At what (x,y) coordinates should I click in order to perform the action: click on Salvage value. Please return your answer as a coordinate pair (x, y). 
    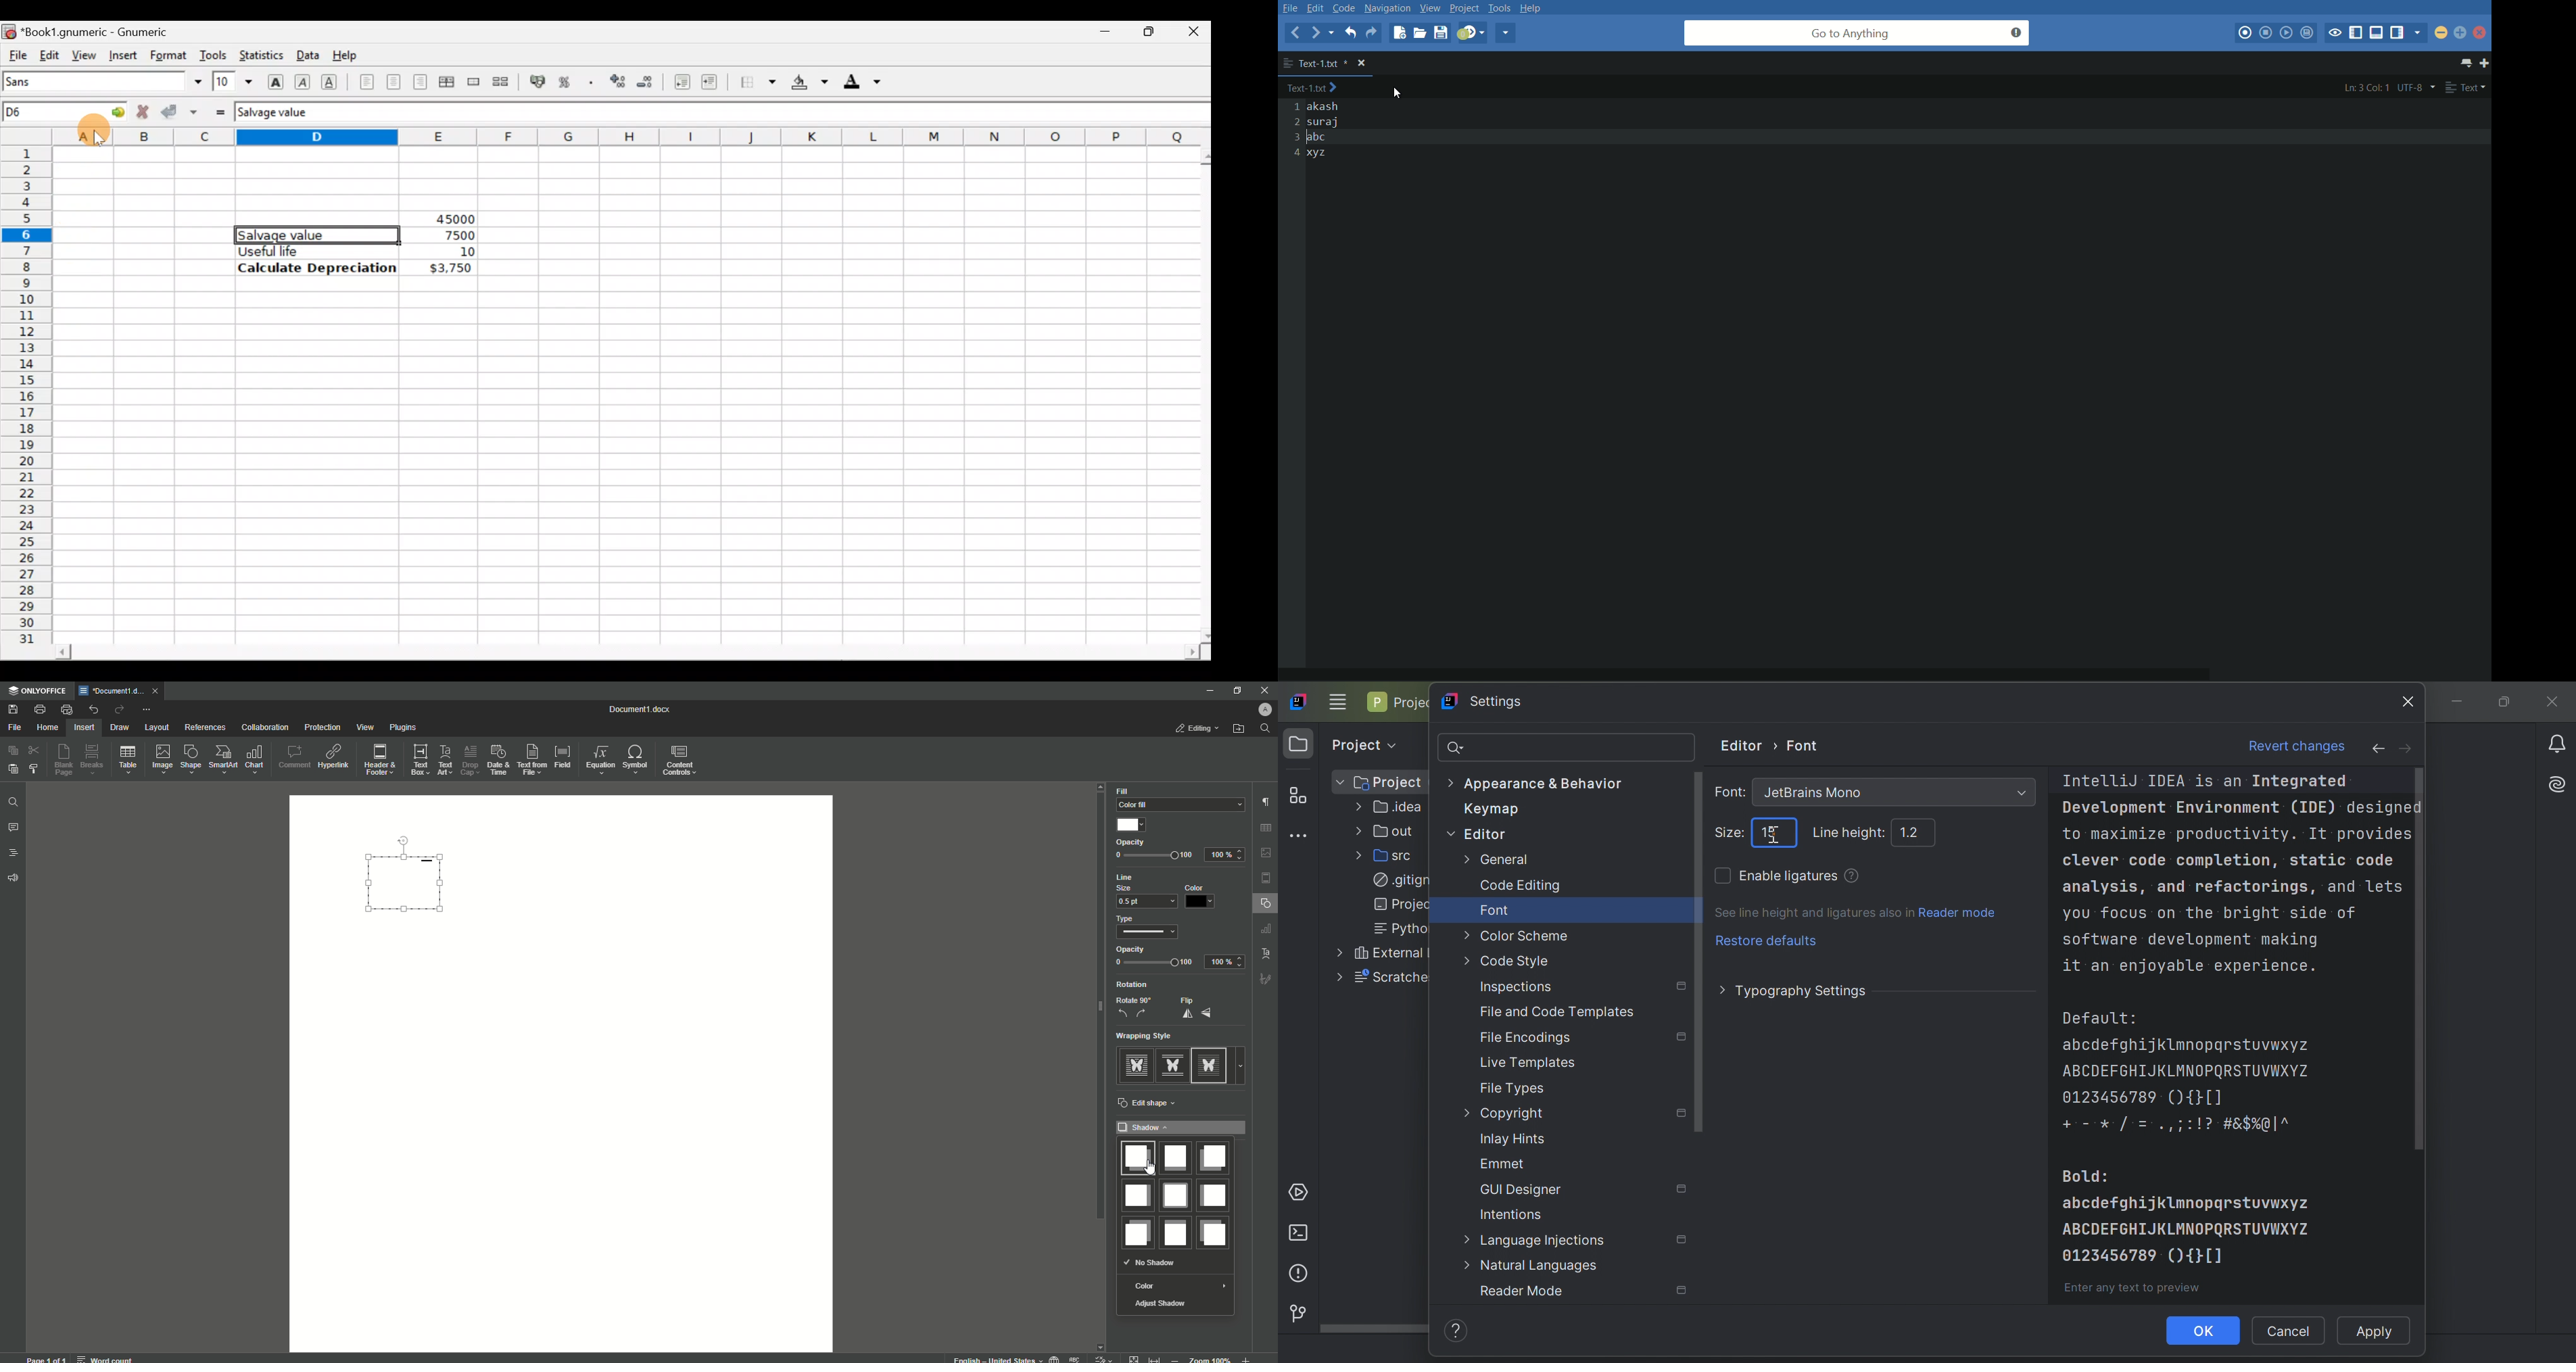
    Looking at the image, I should click on (288, 234).